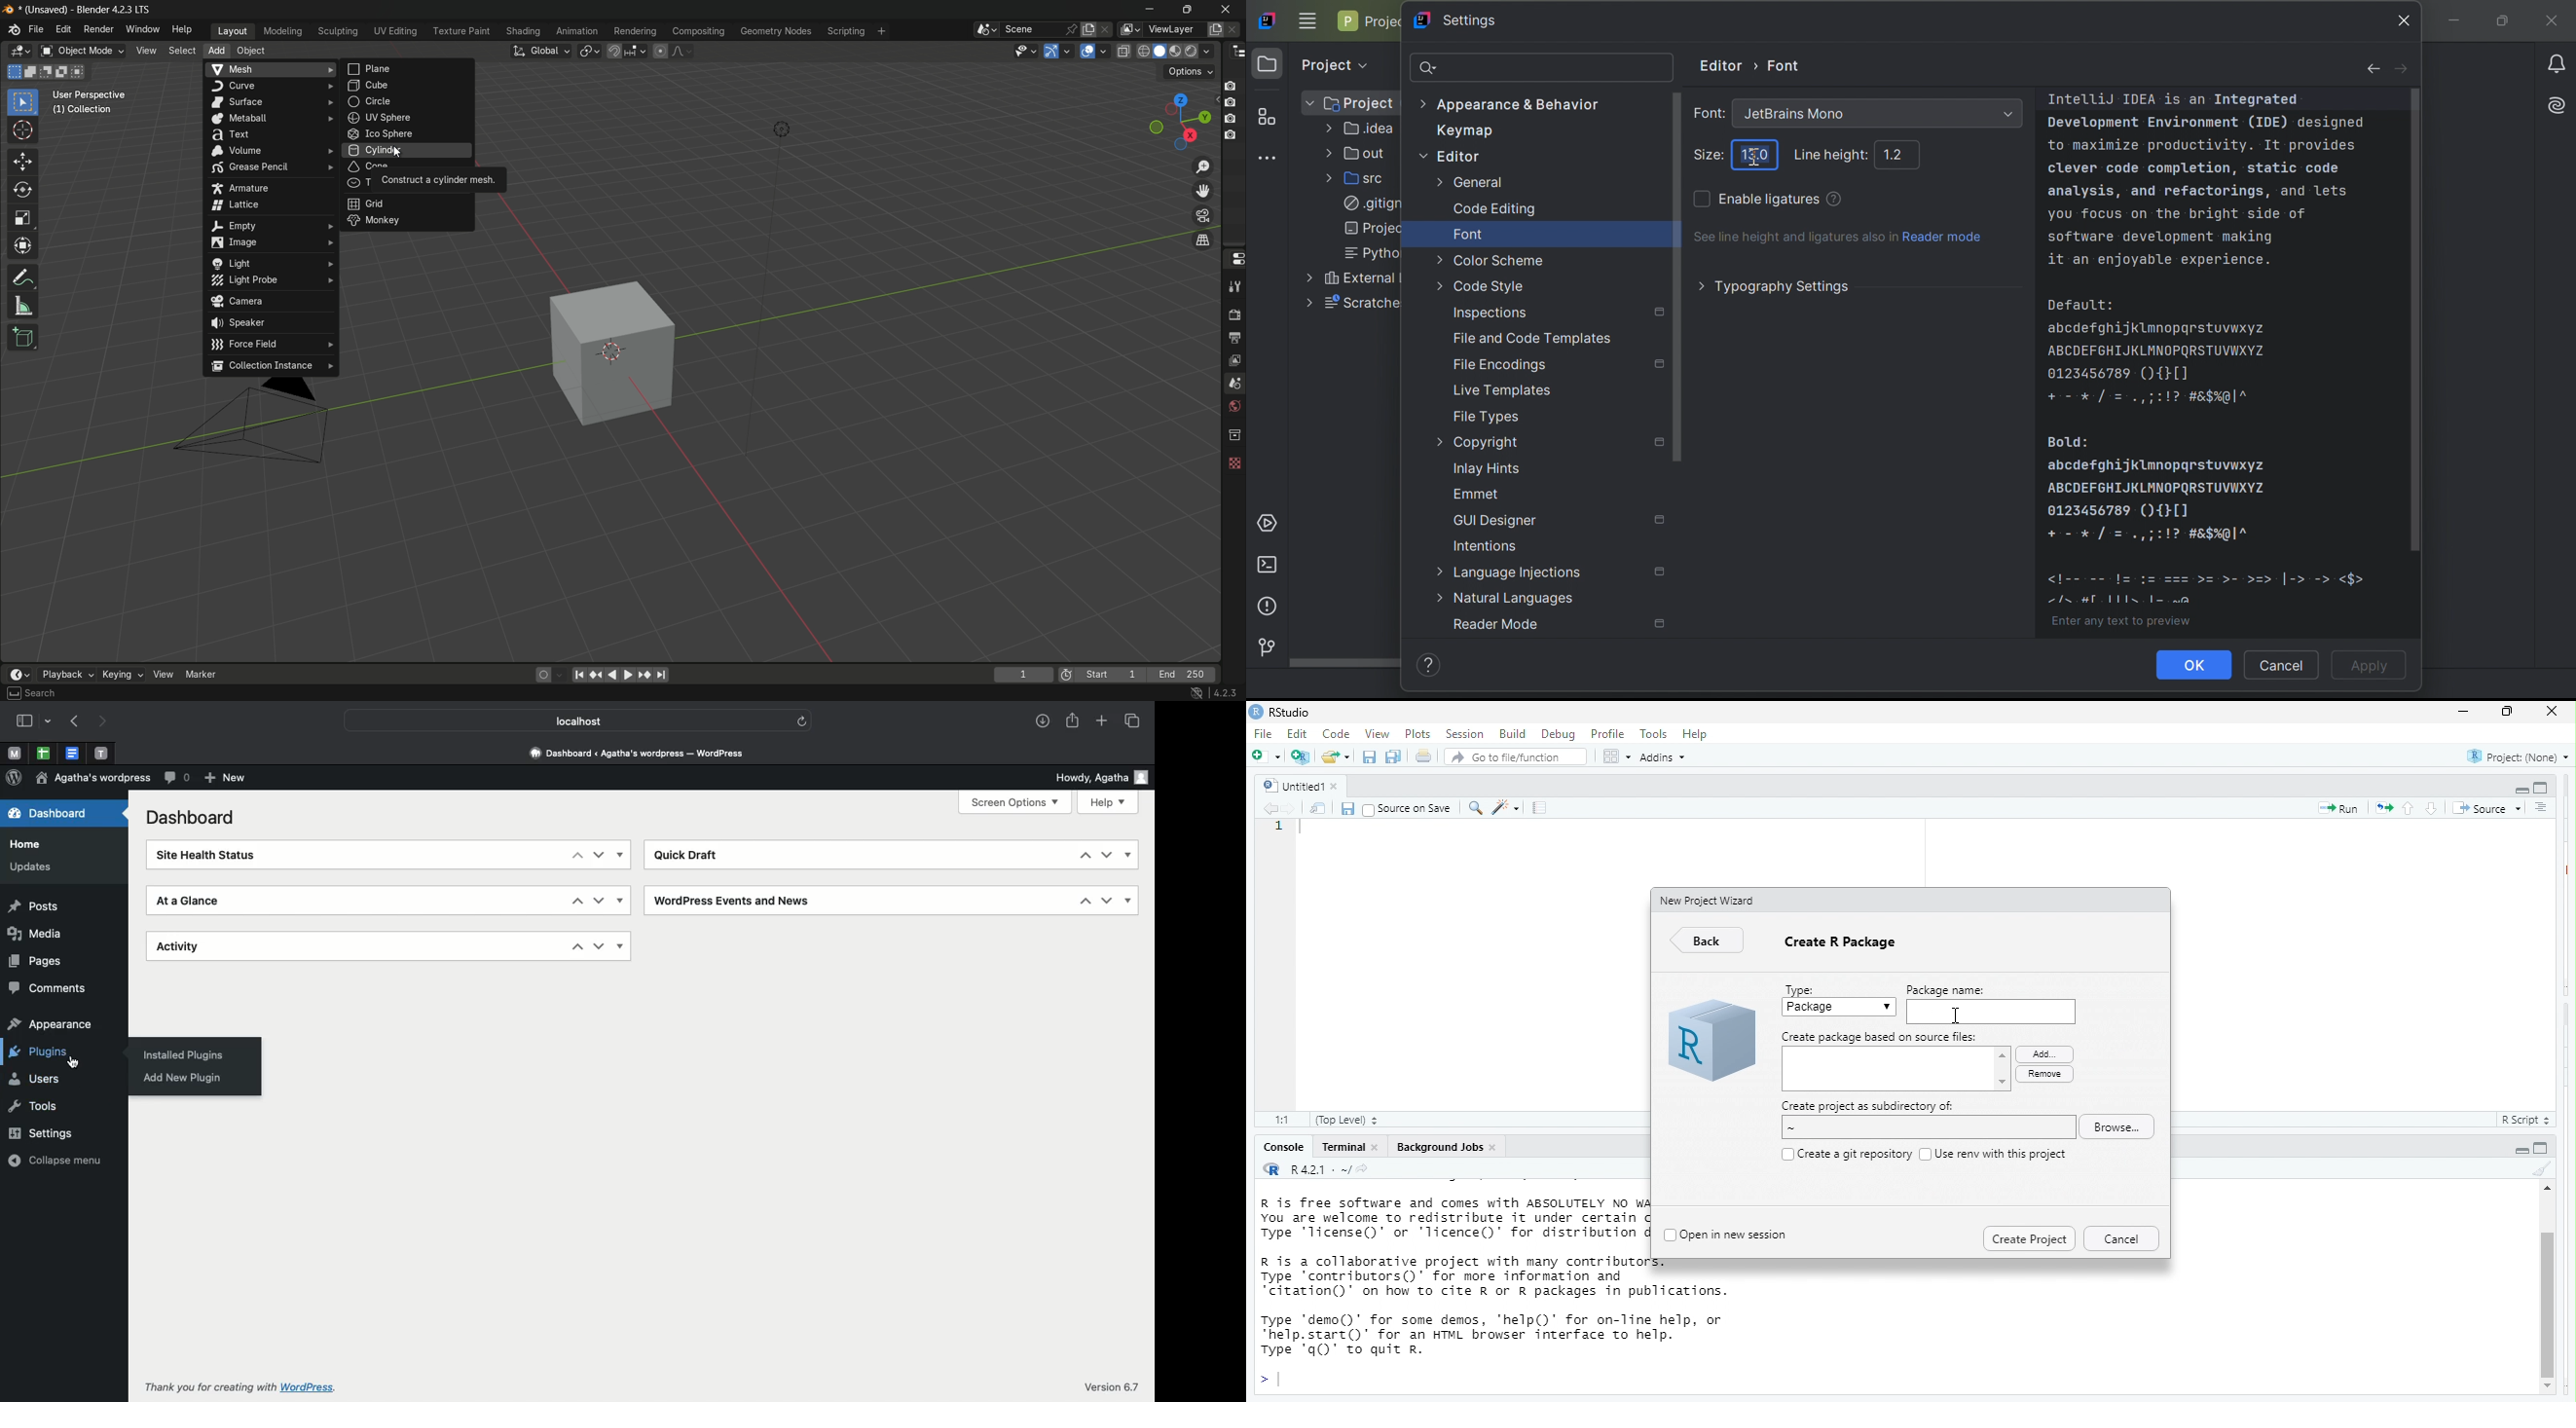  Describe the element at coordinates (1072, 29) in the screenshot. I see `pin scene to workspace` at that location.